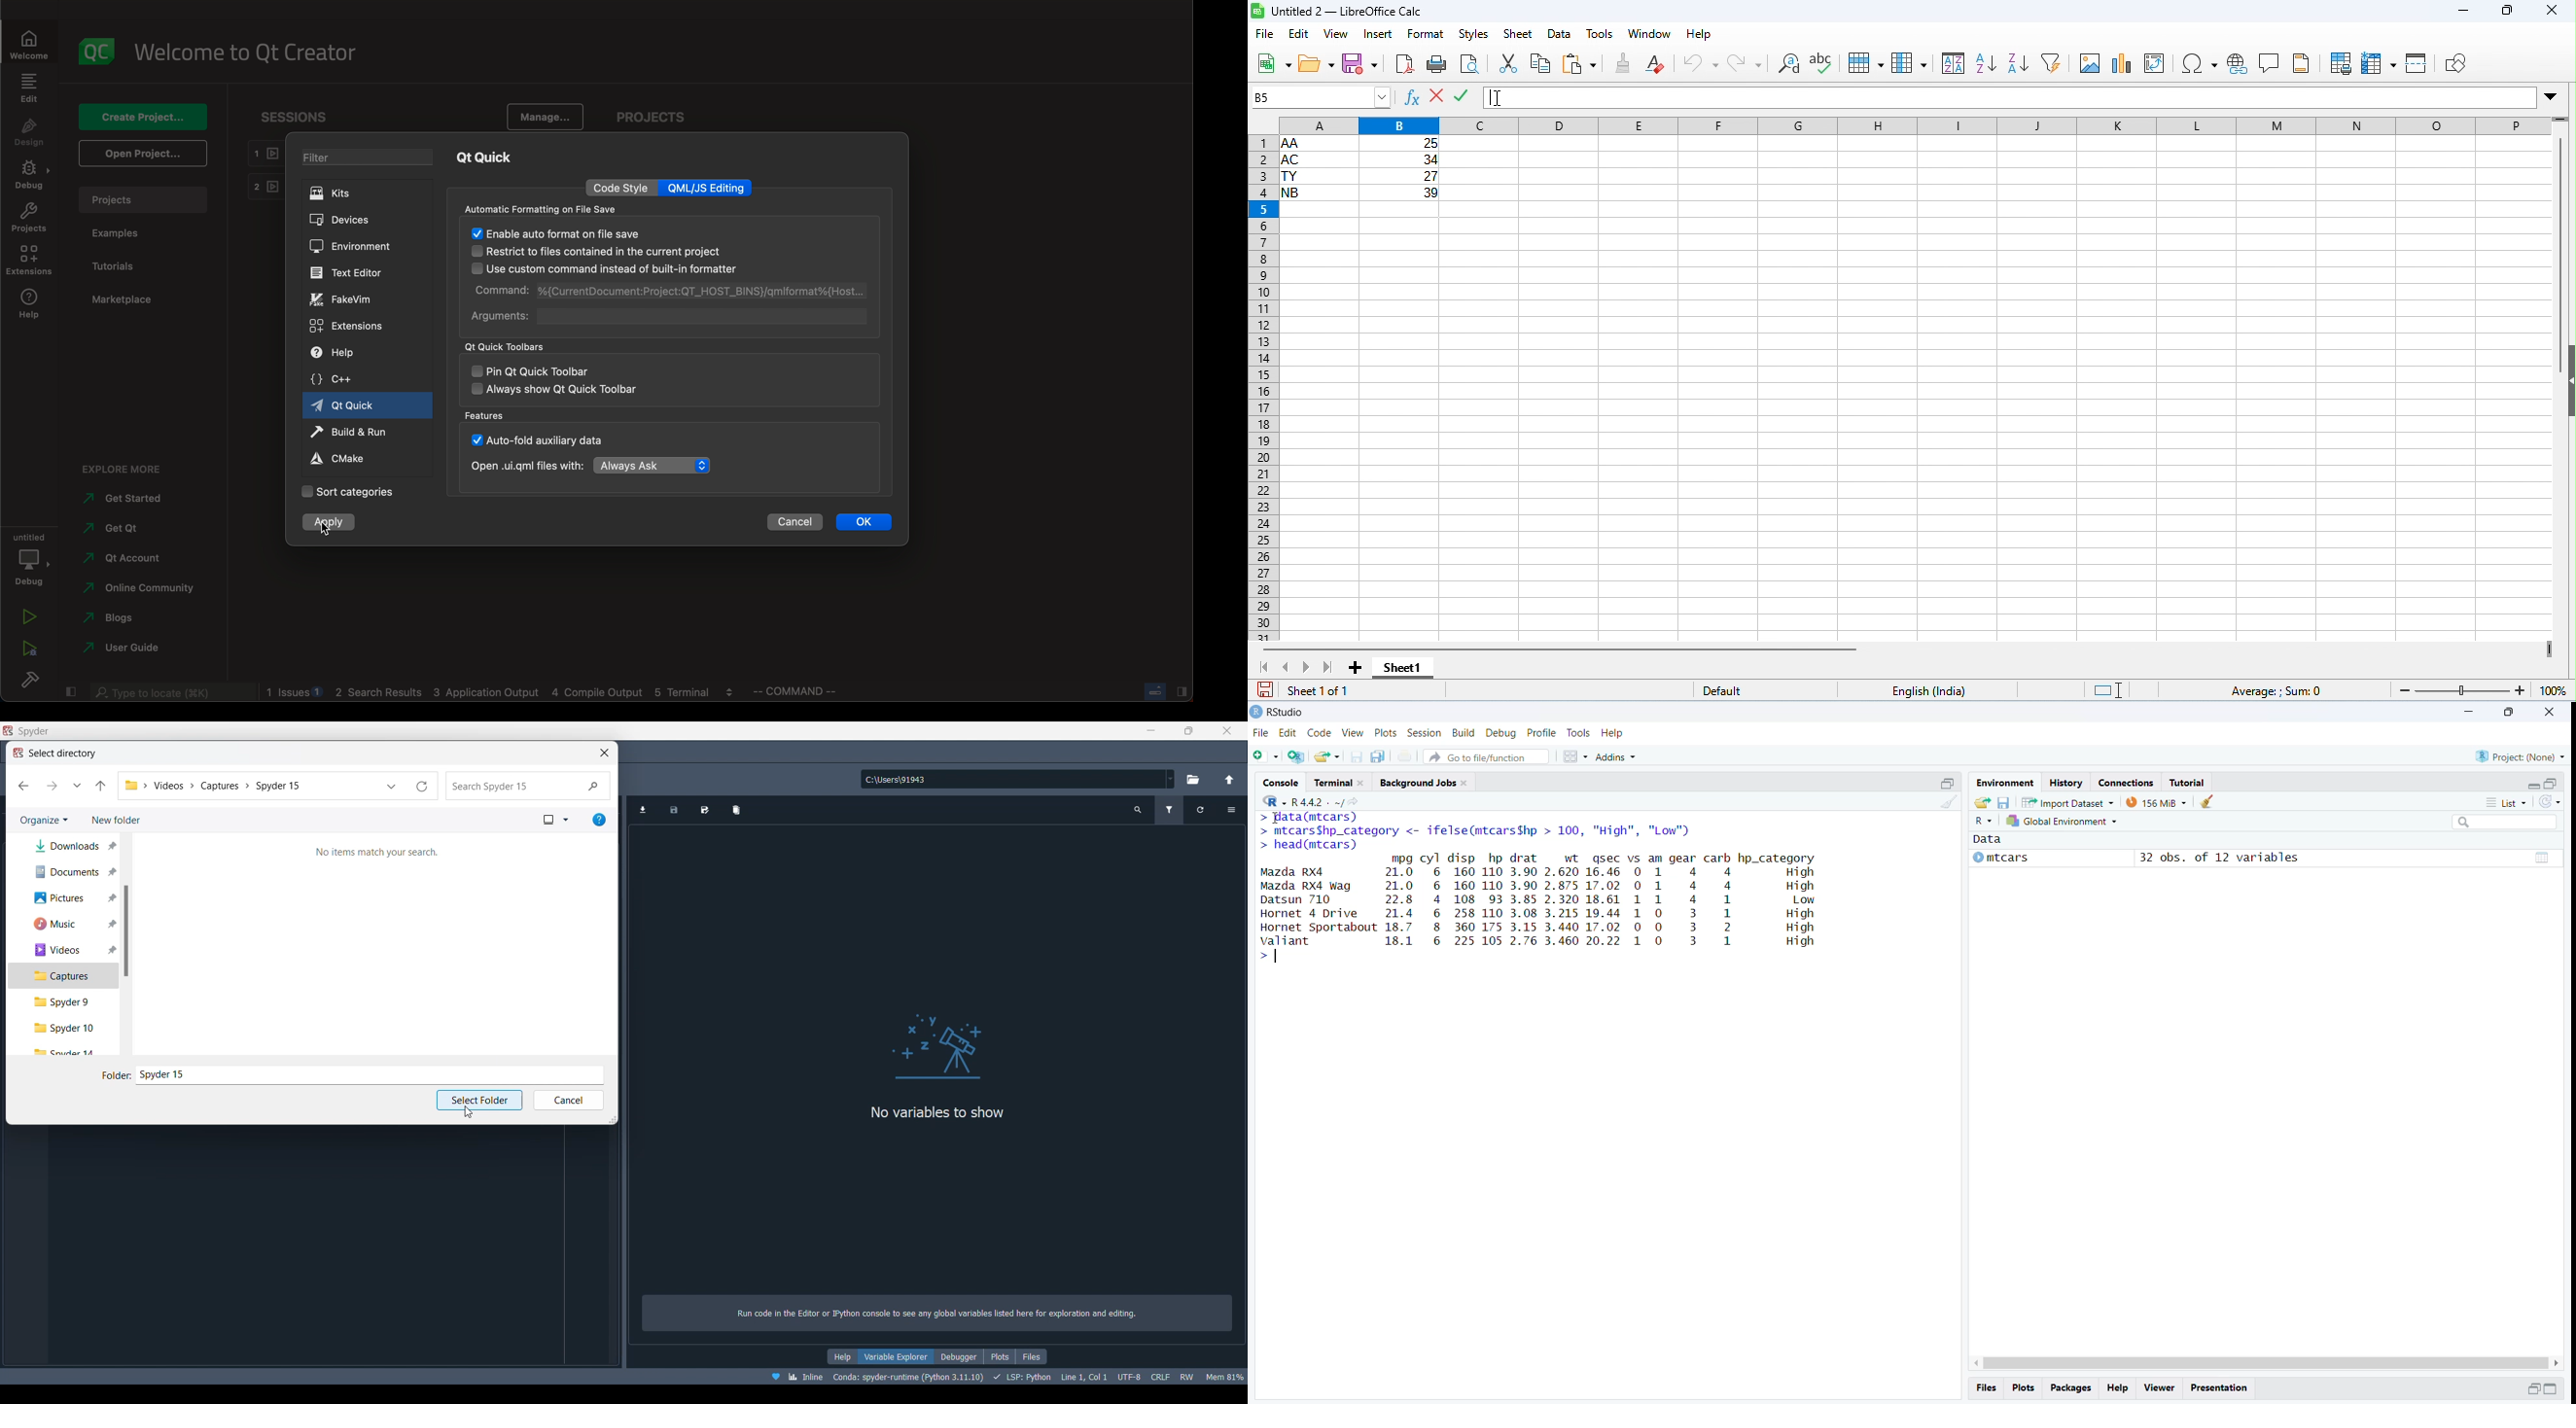 Image resolution: width=2576 pixels, height=1428 pixels. I want to click on List, so click(2510, 803).